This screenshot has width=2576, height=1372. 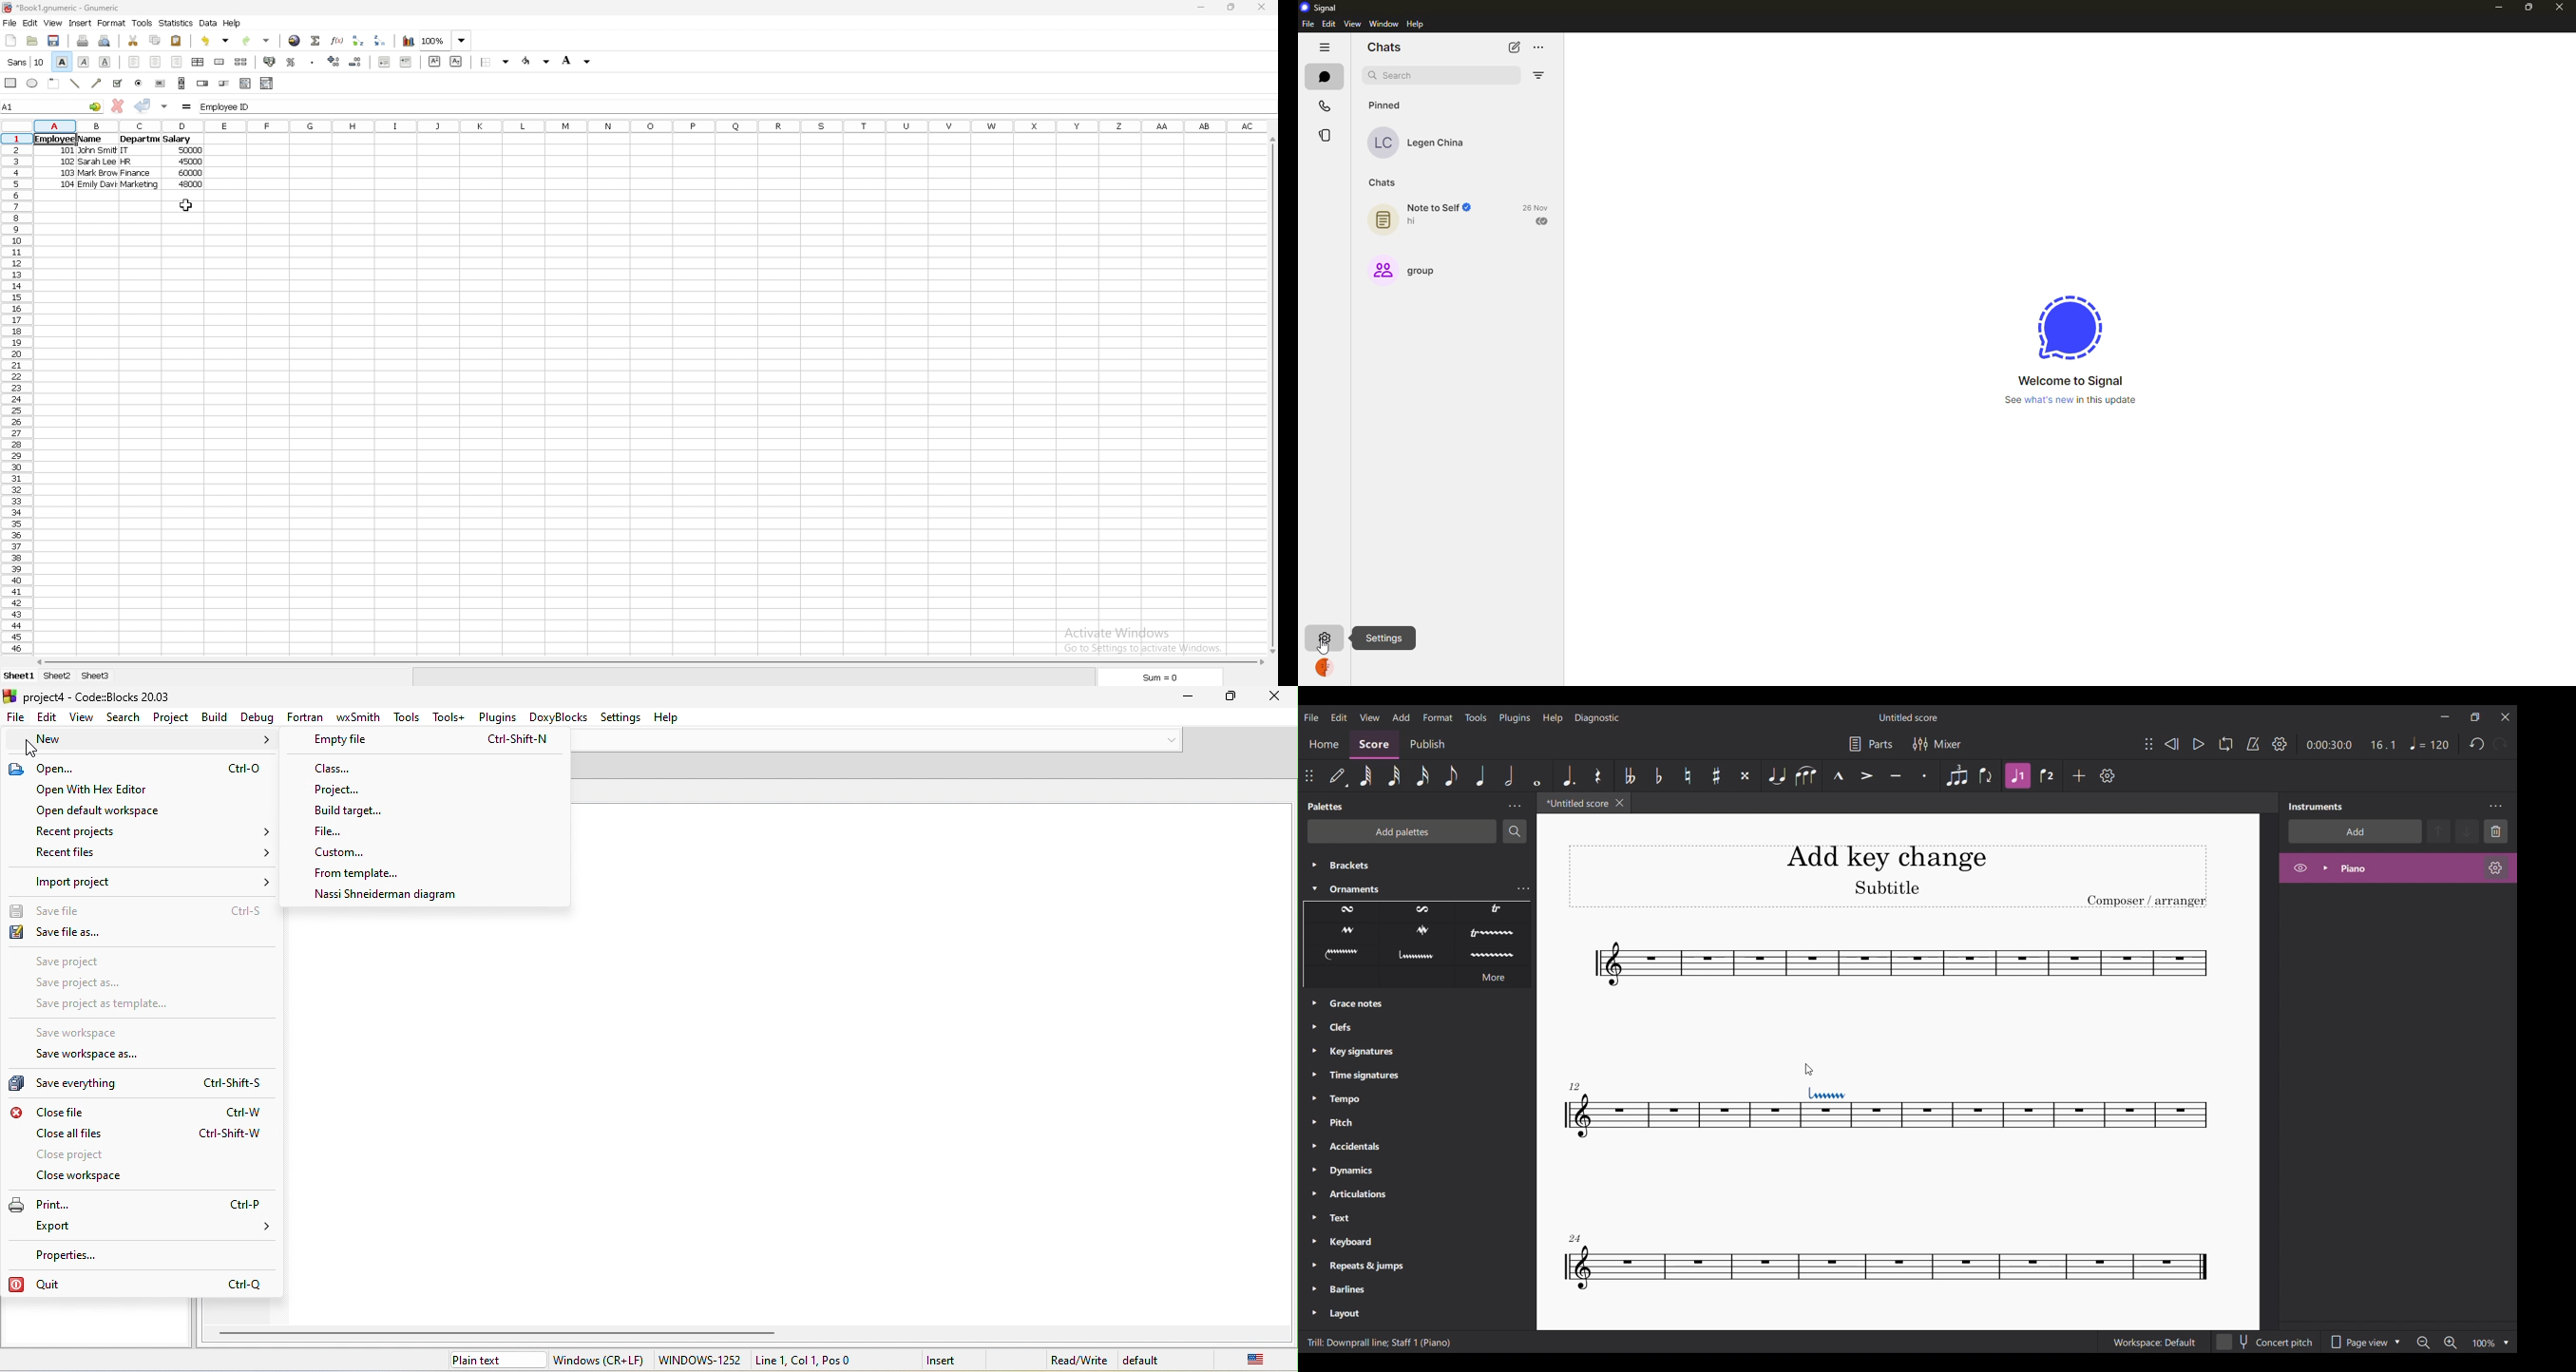 What do you see at coordinates (2496, 831) in the screenshot?
I see `Delete` at bounding box center [2496, 831].